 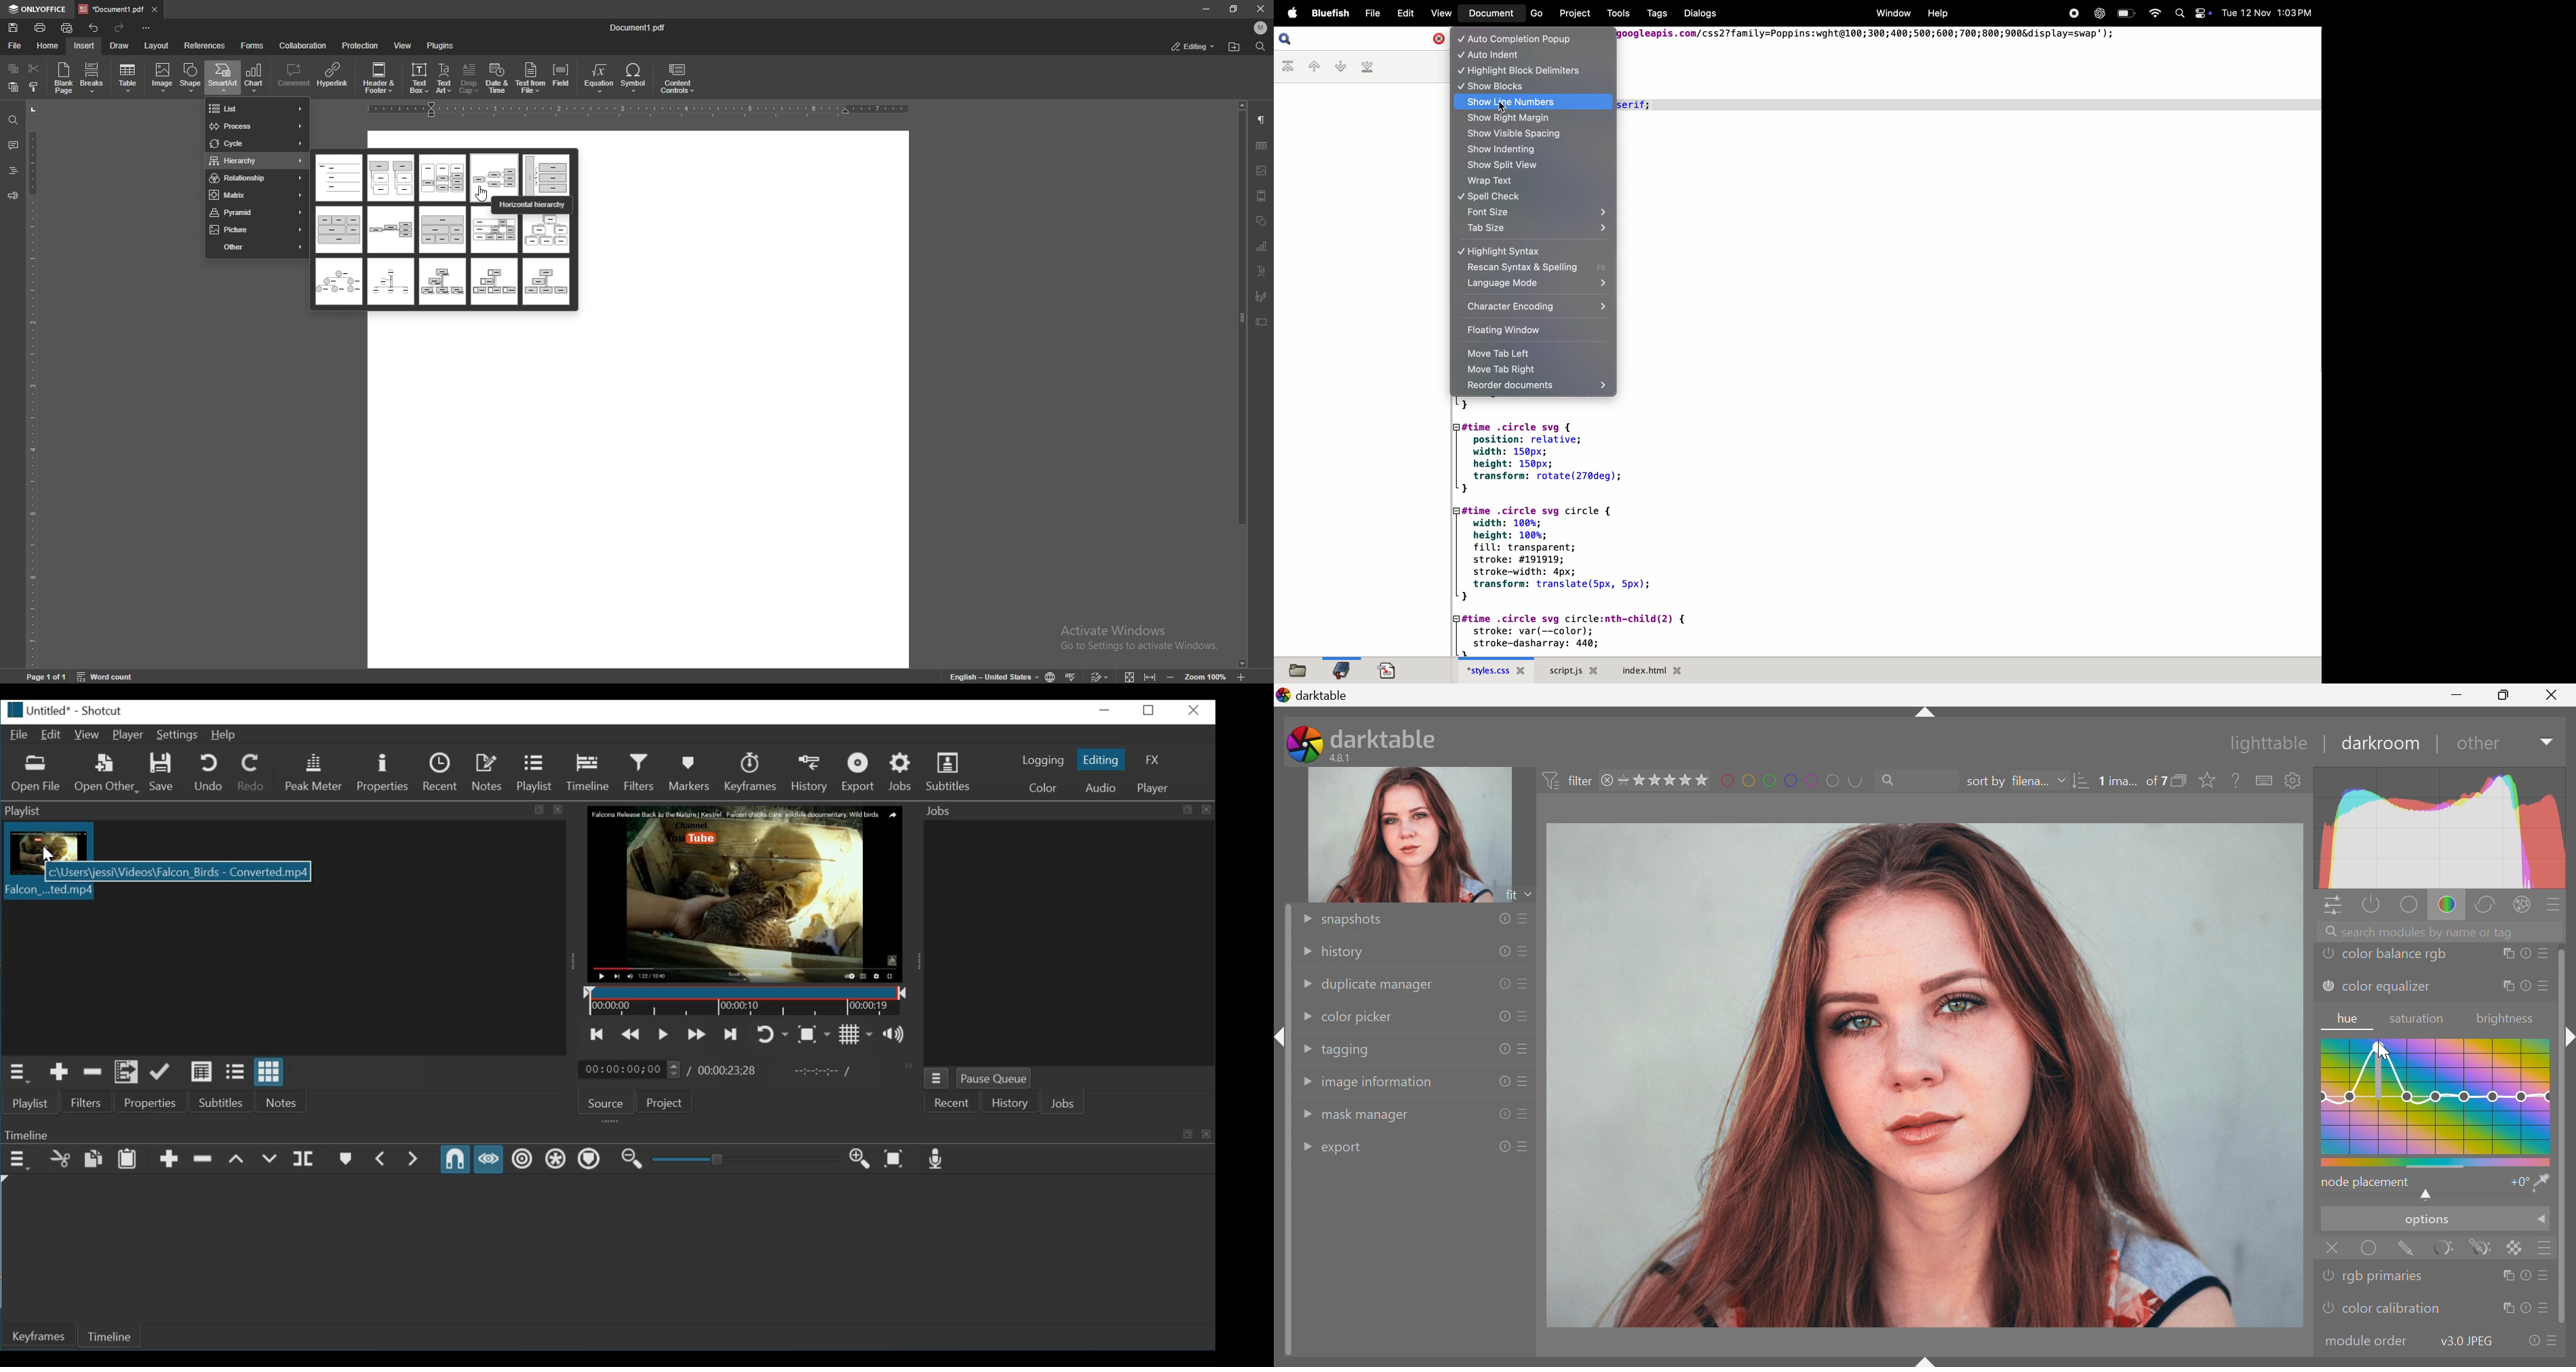 What do you see at coordinates (203, 1159) in the screenshot?
I see `Ripple delete` at bounding box center [203, 1159].